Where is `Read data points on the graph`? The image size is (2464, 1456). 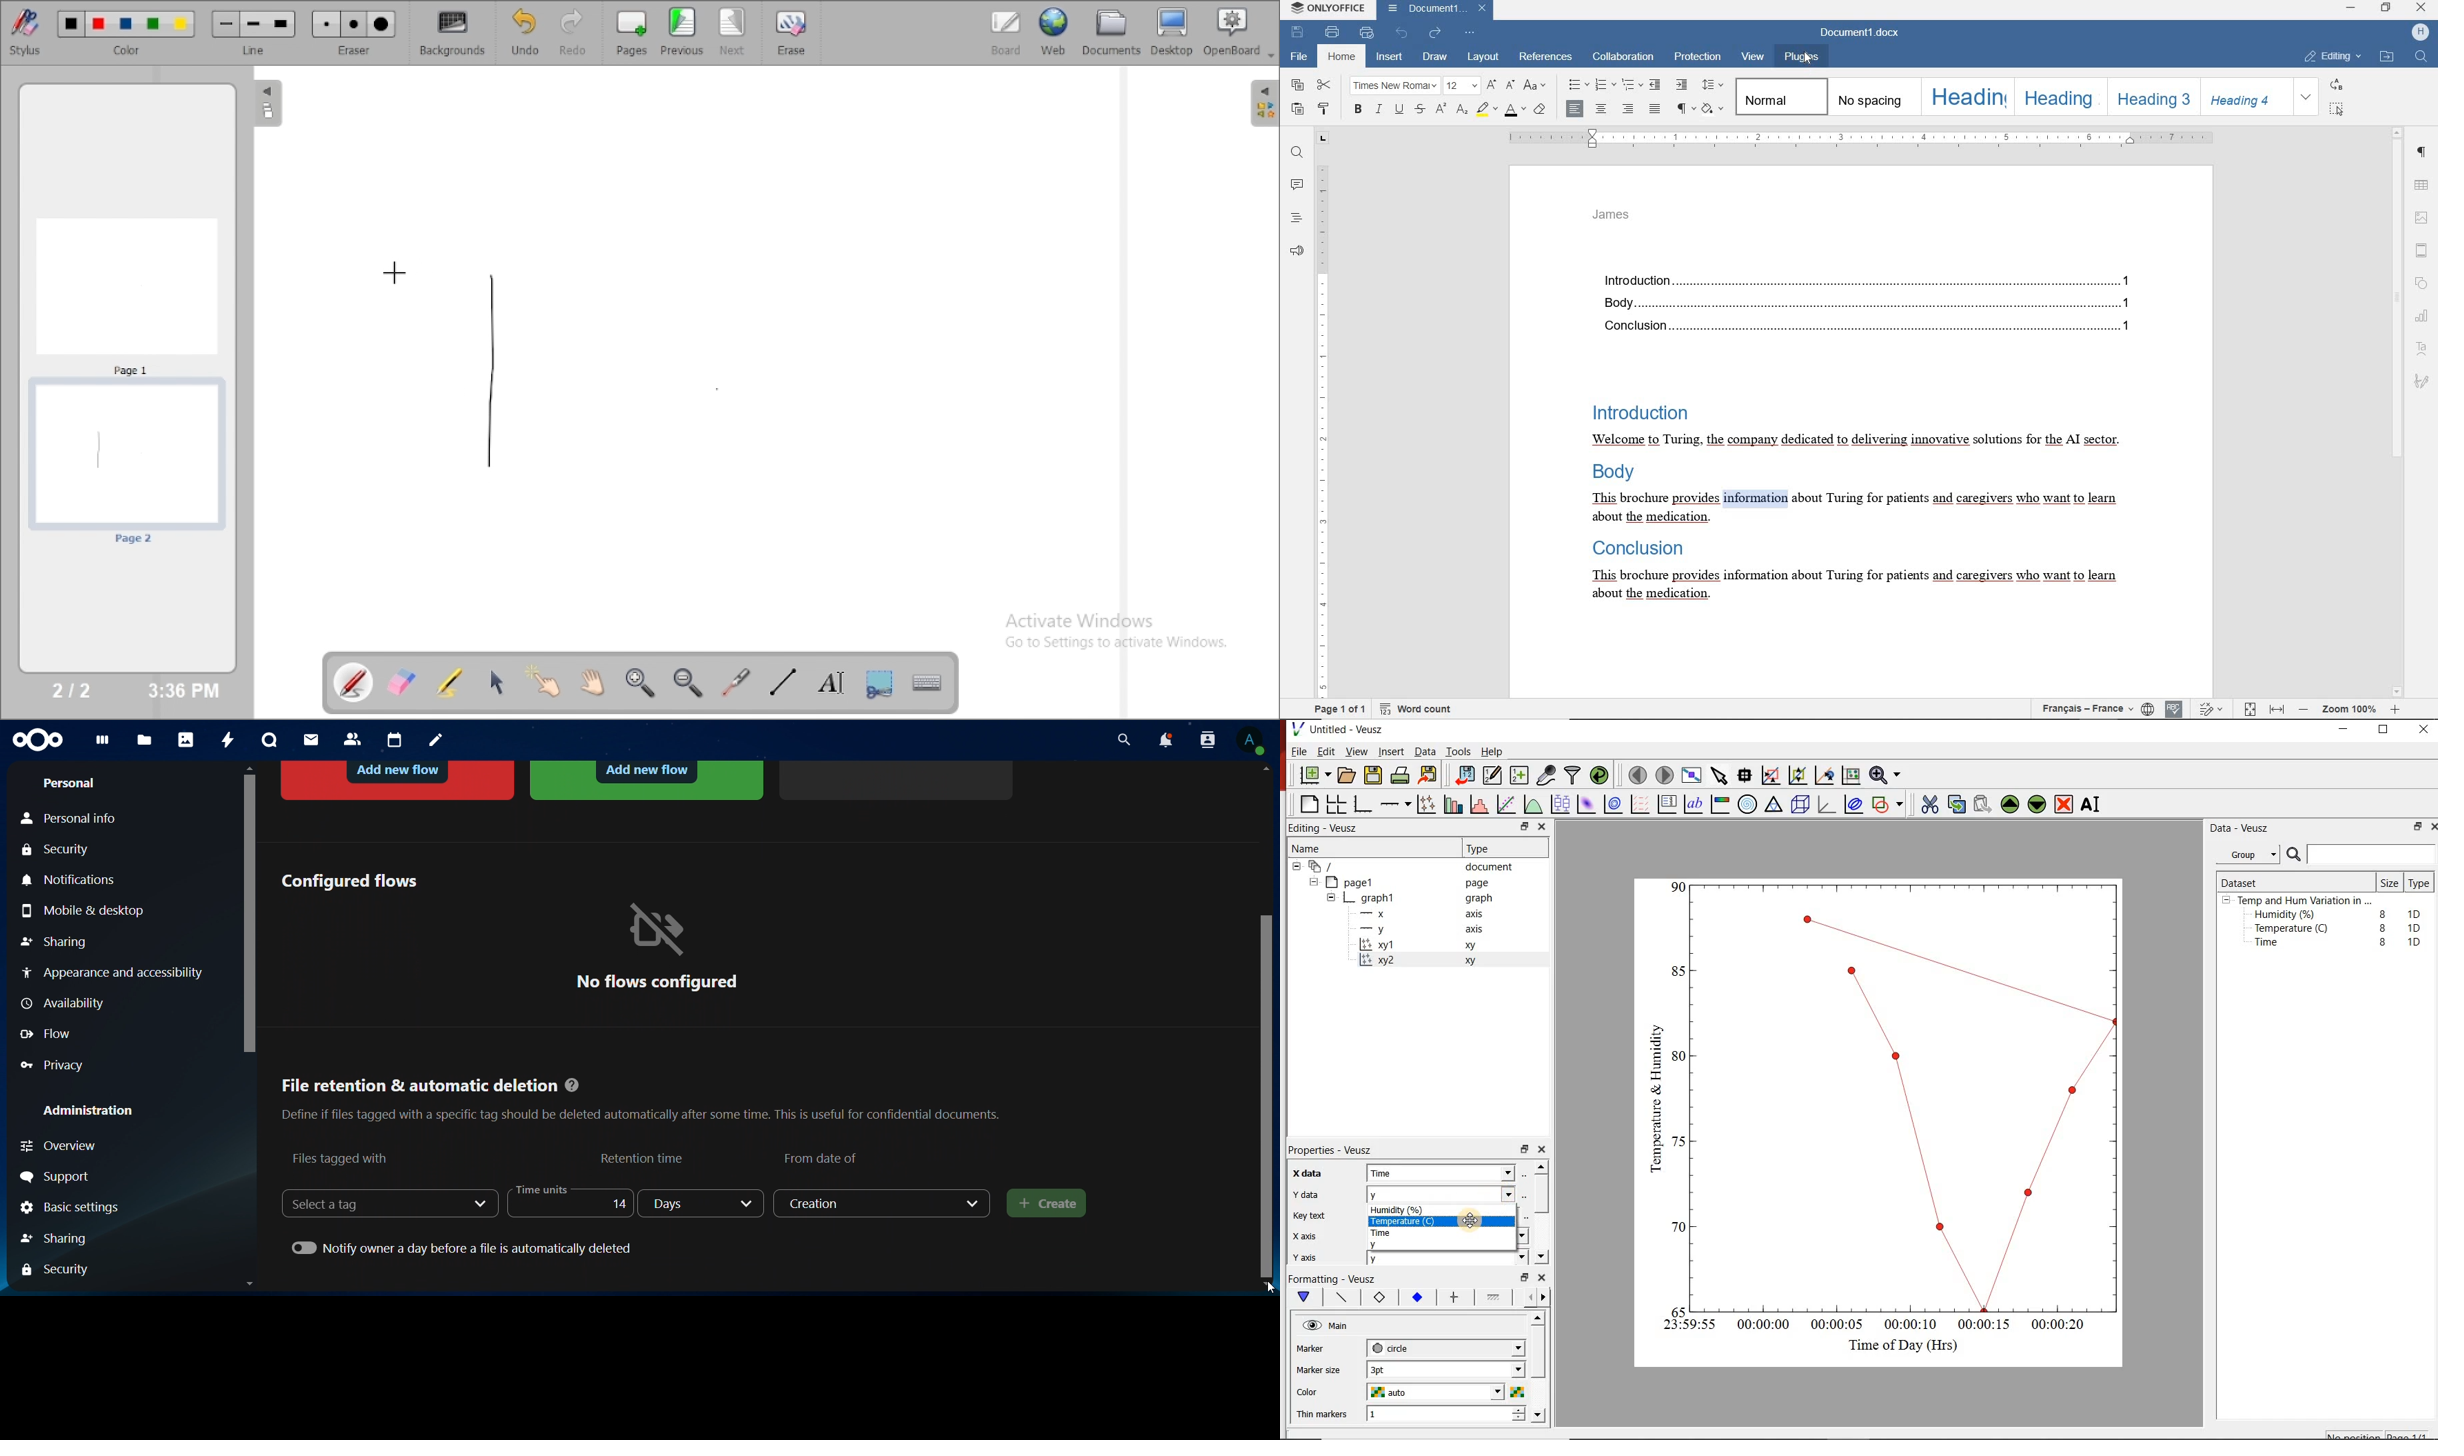
Read data points on the graph is located at coordinates (1746, 776).